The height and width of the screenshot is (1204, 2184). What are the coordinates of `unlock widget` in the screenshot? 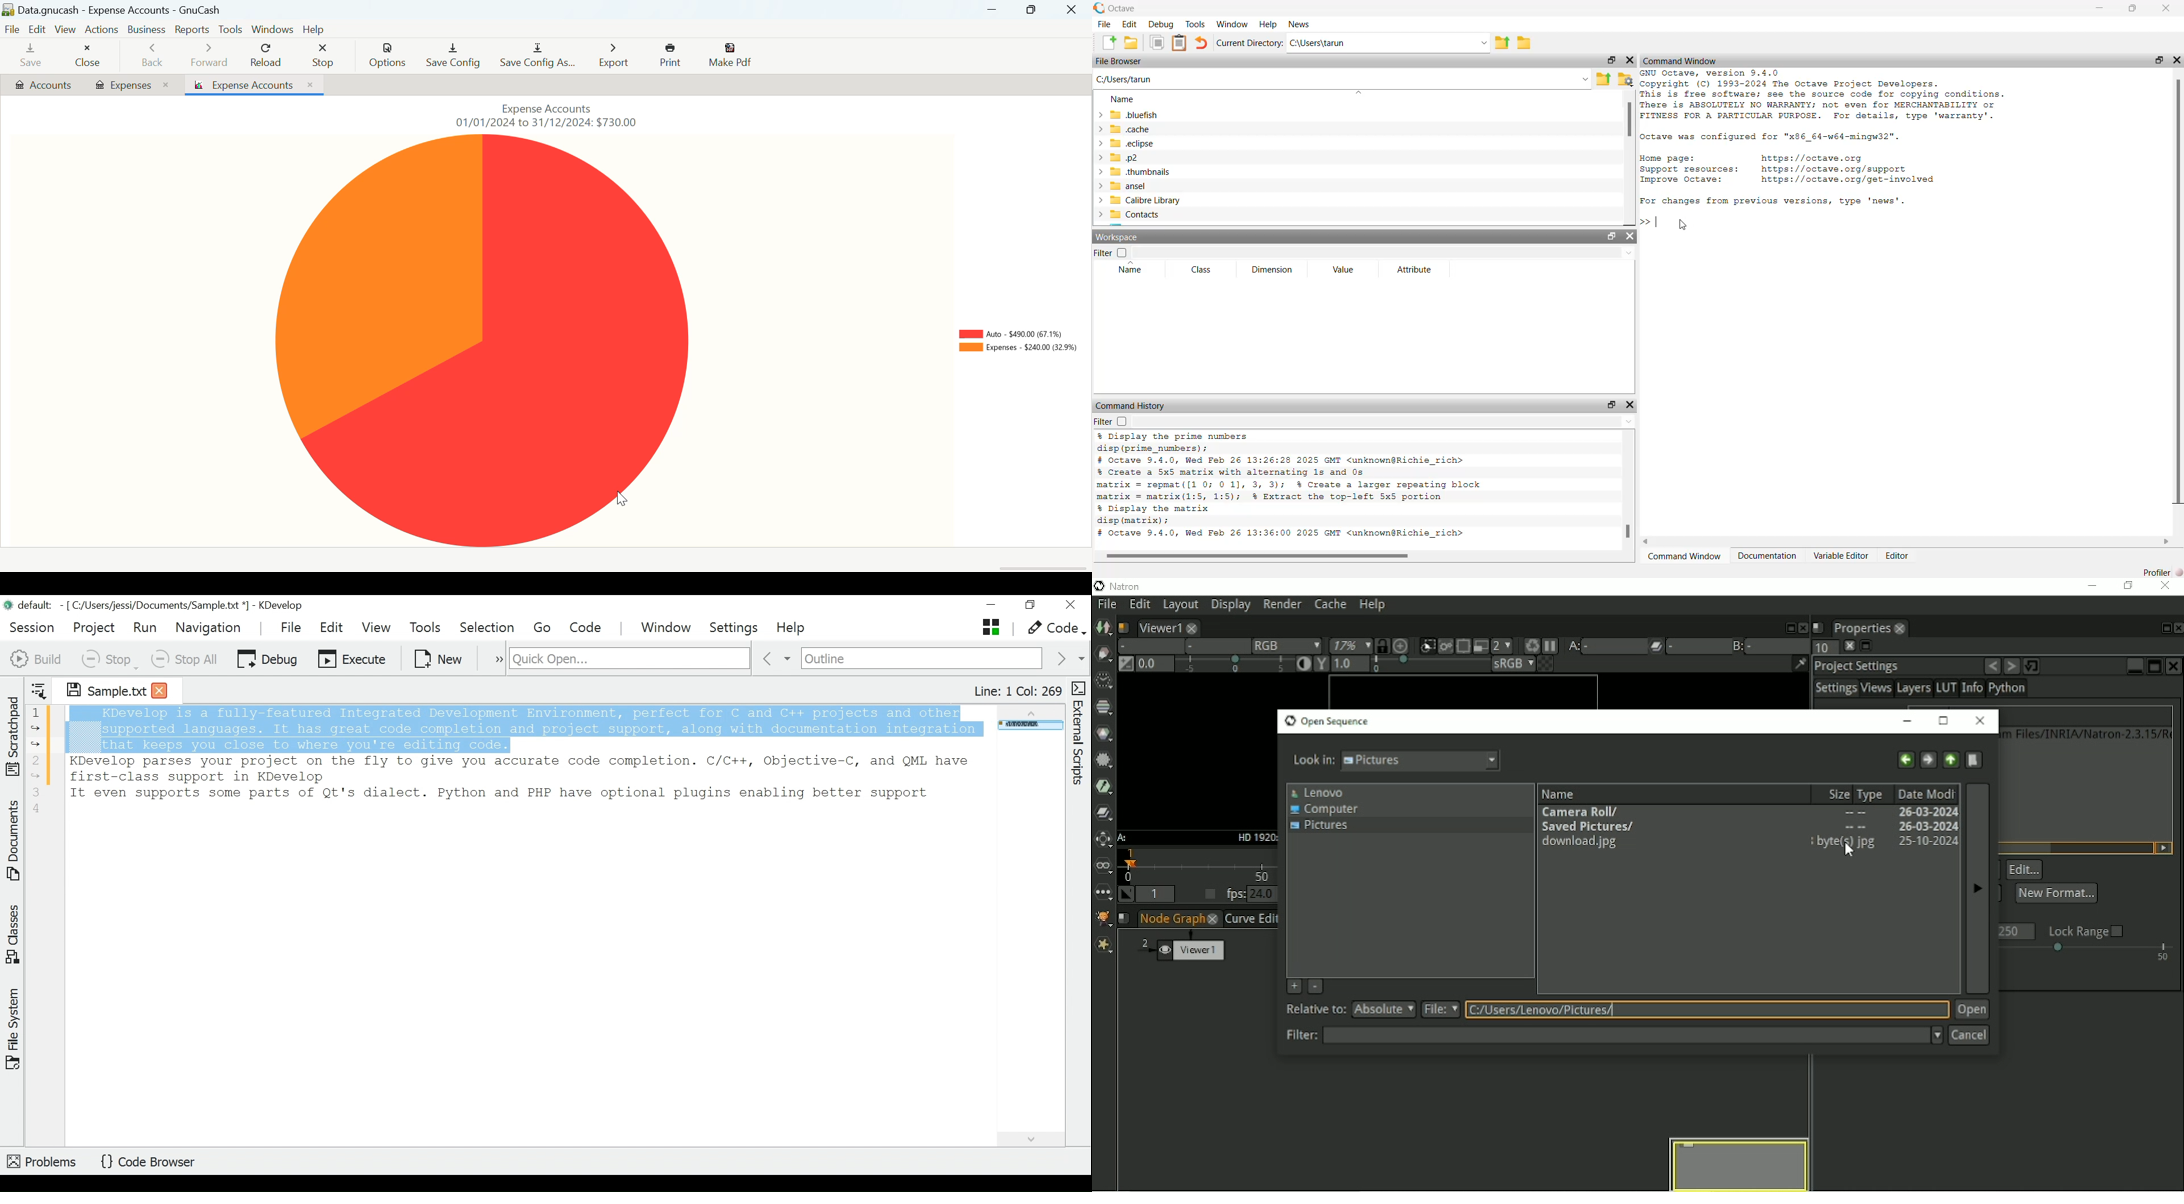 It's located at (1610, 237).